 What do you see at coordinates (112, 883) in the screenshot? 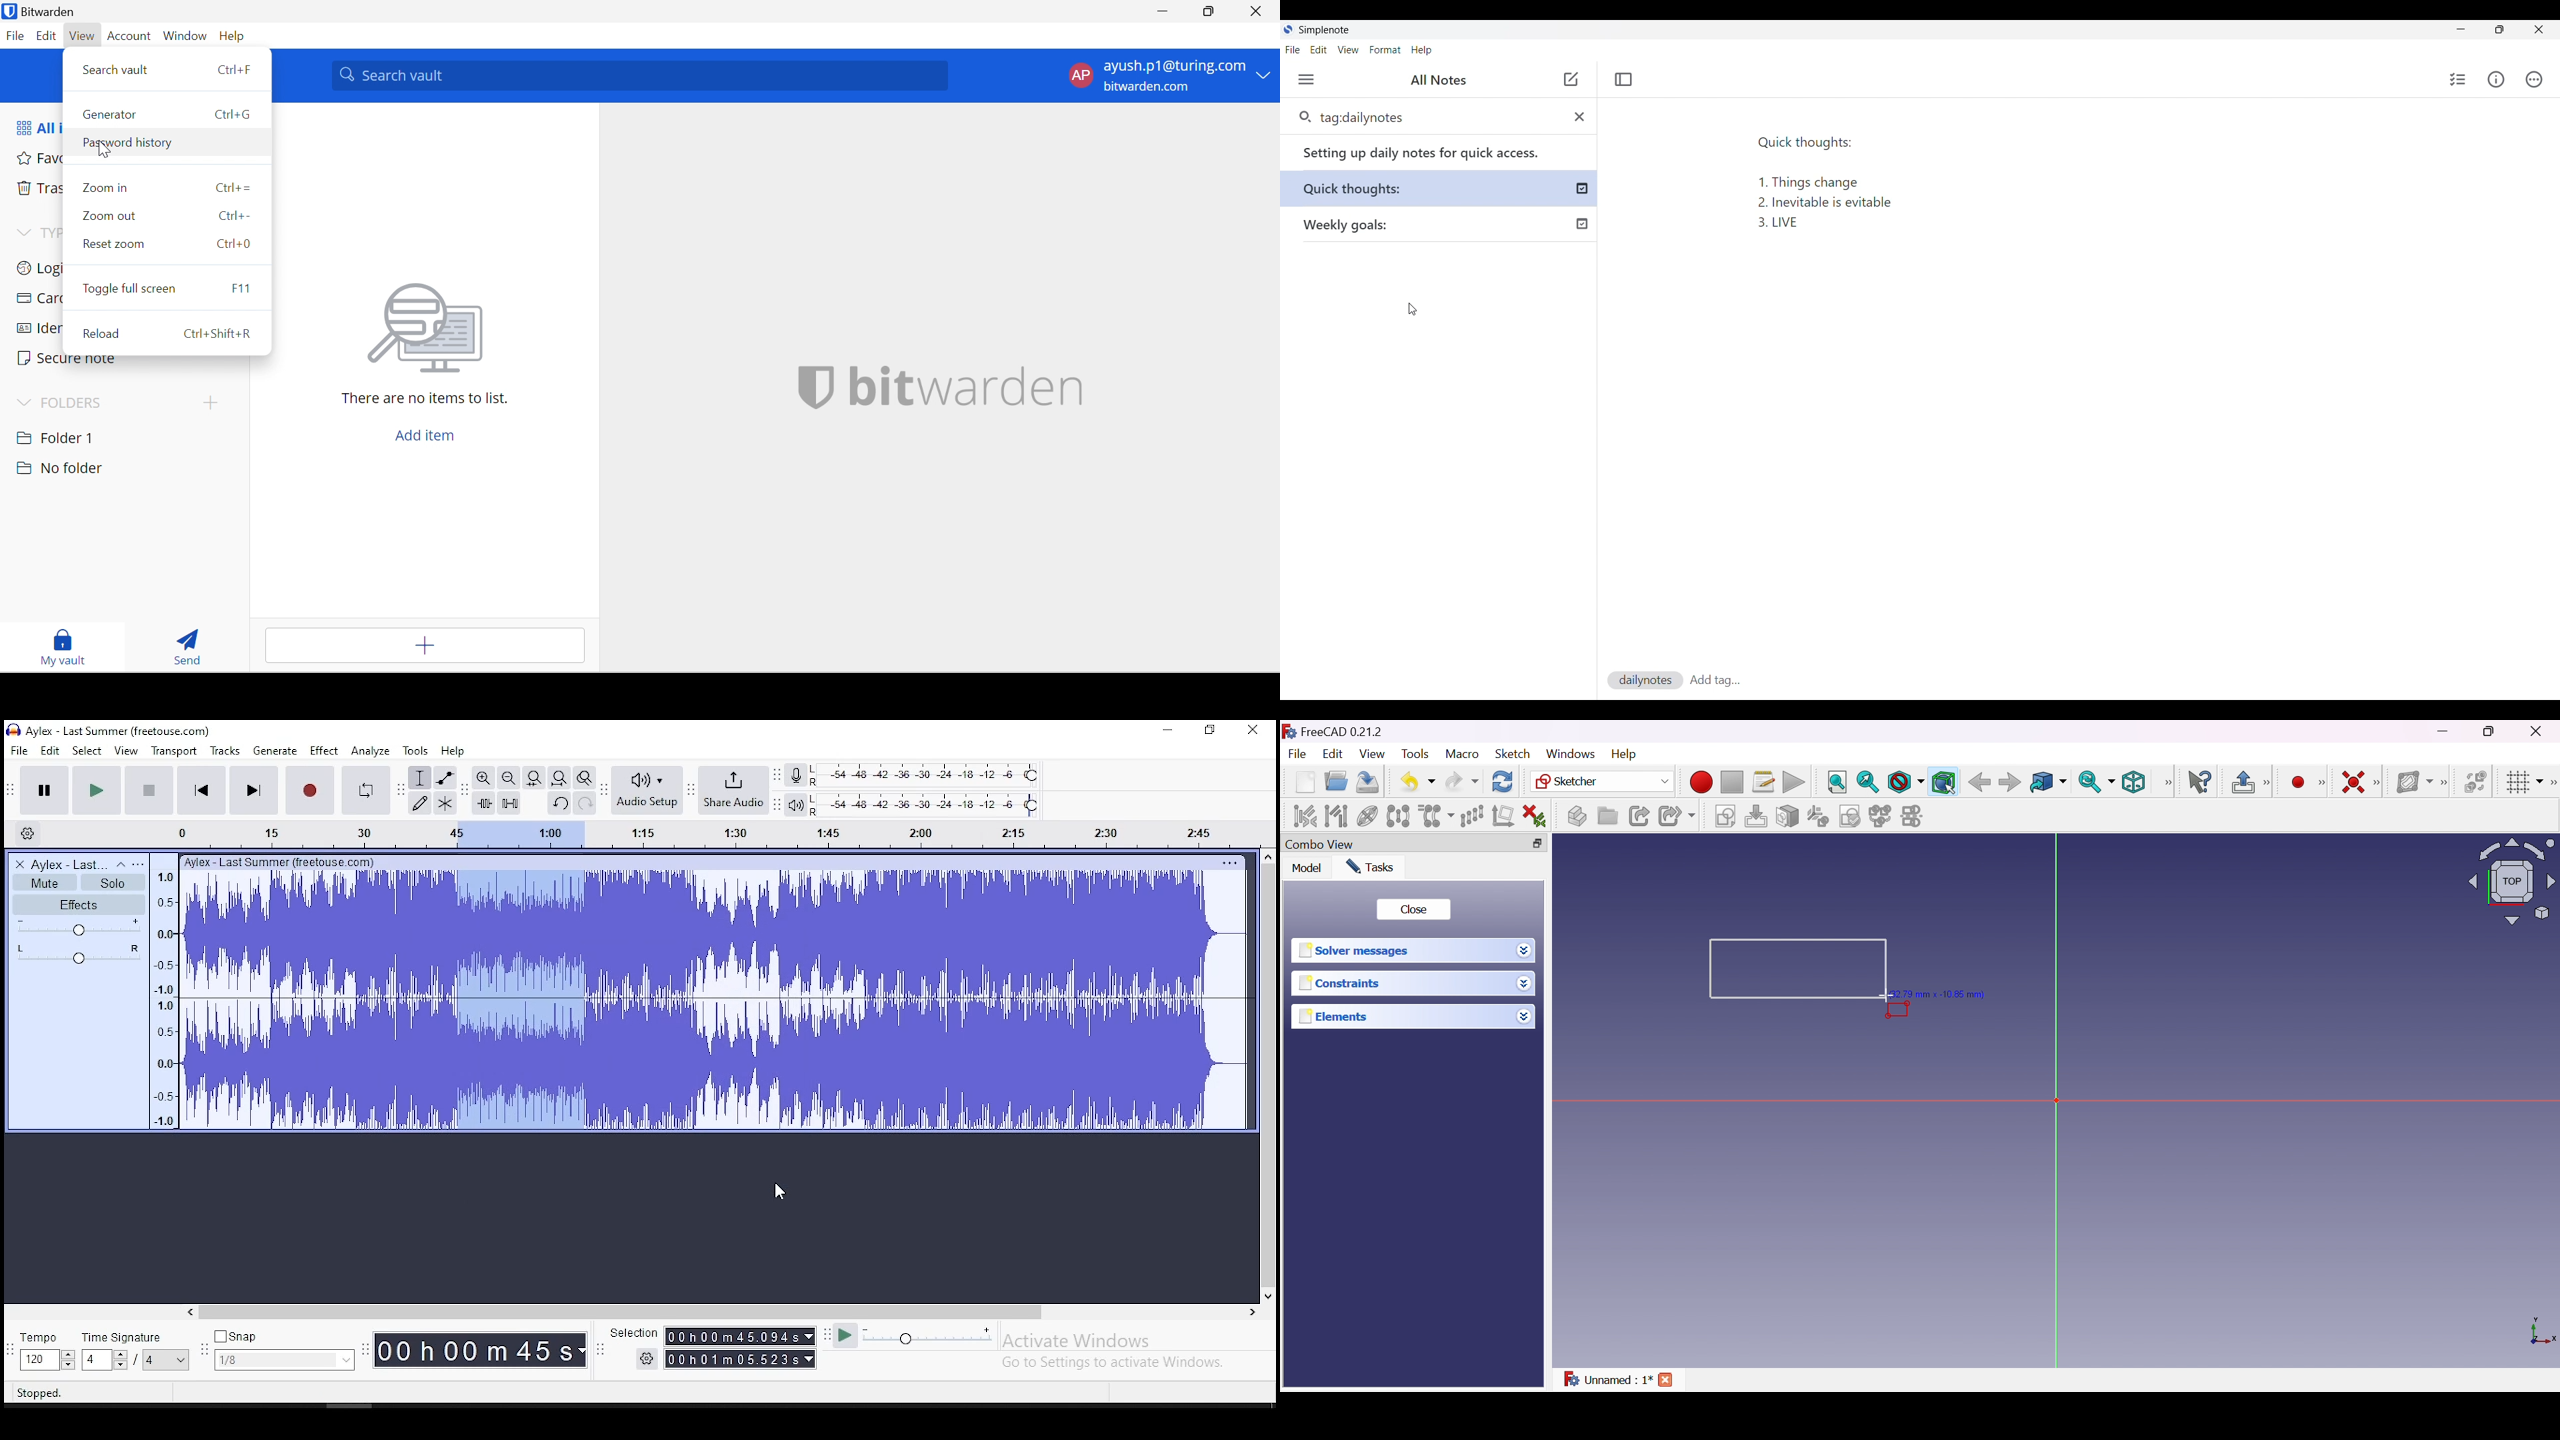
I see `solo` at bounding box center [112, 883].